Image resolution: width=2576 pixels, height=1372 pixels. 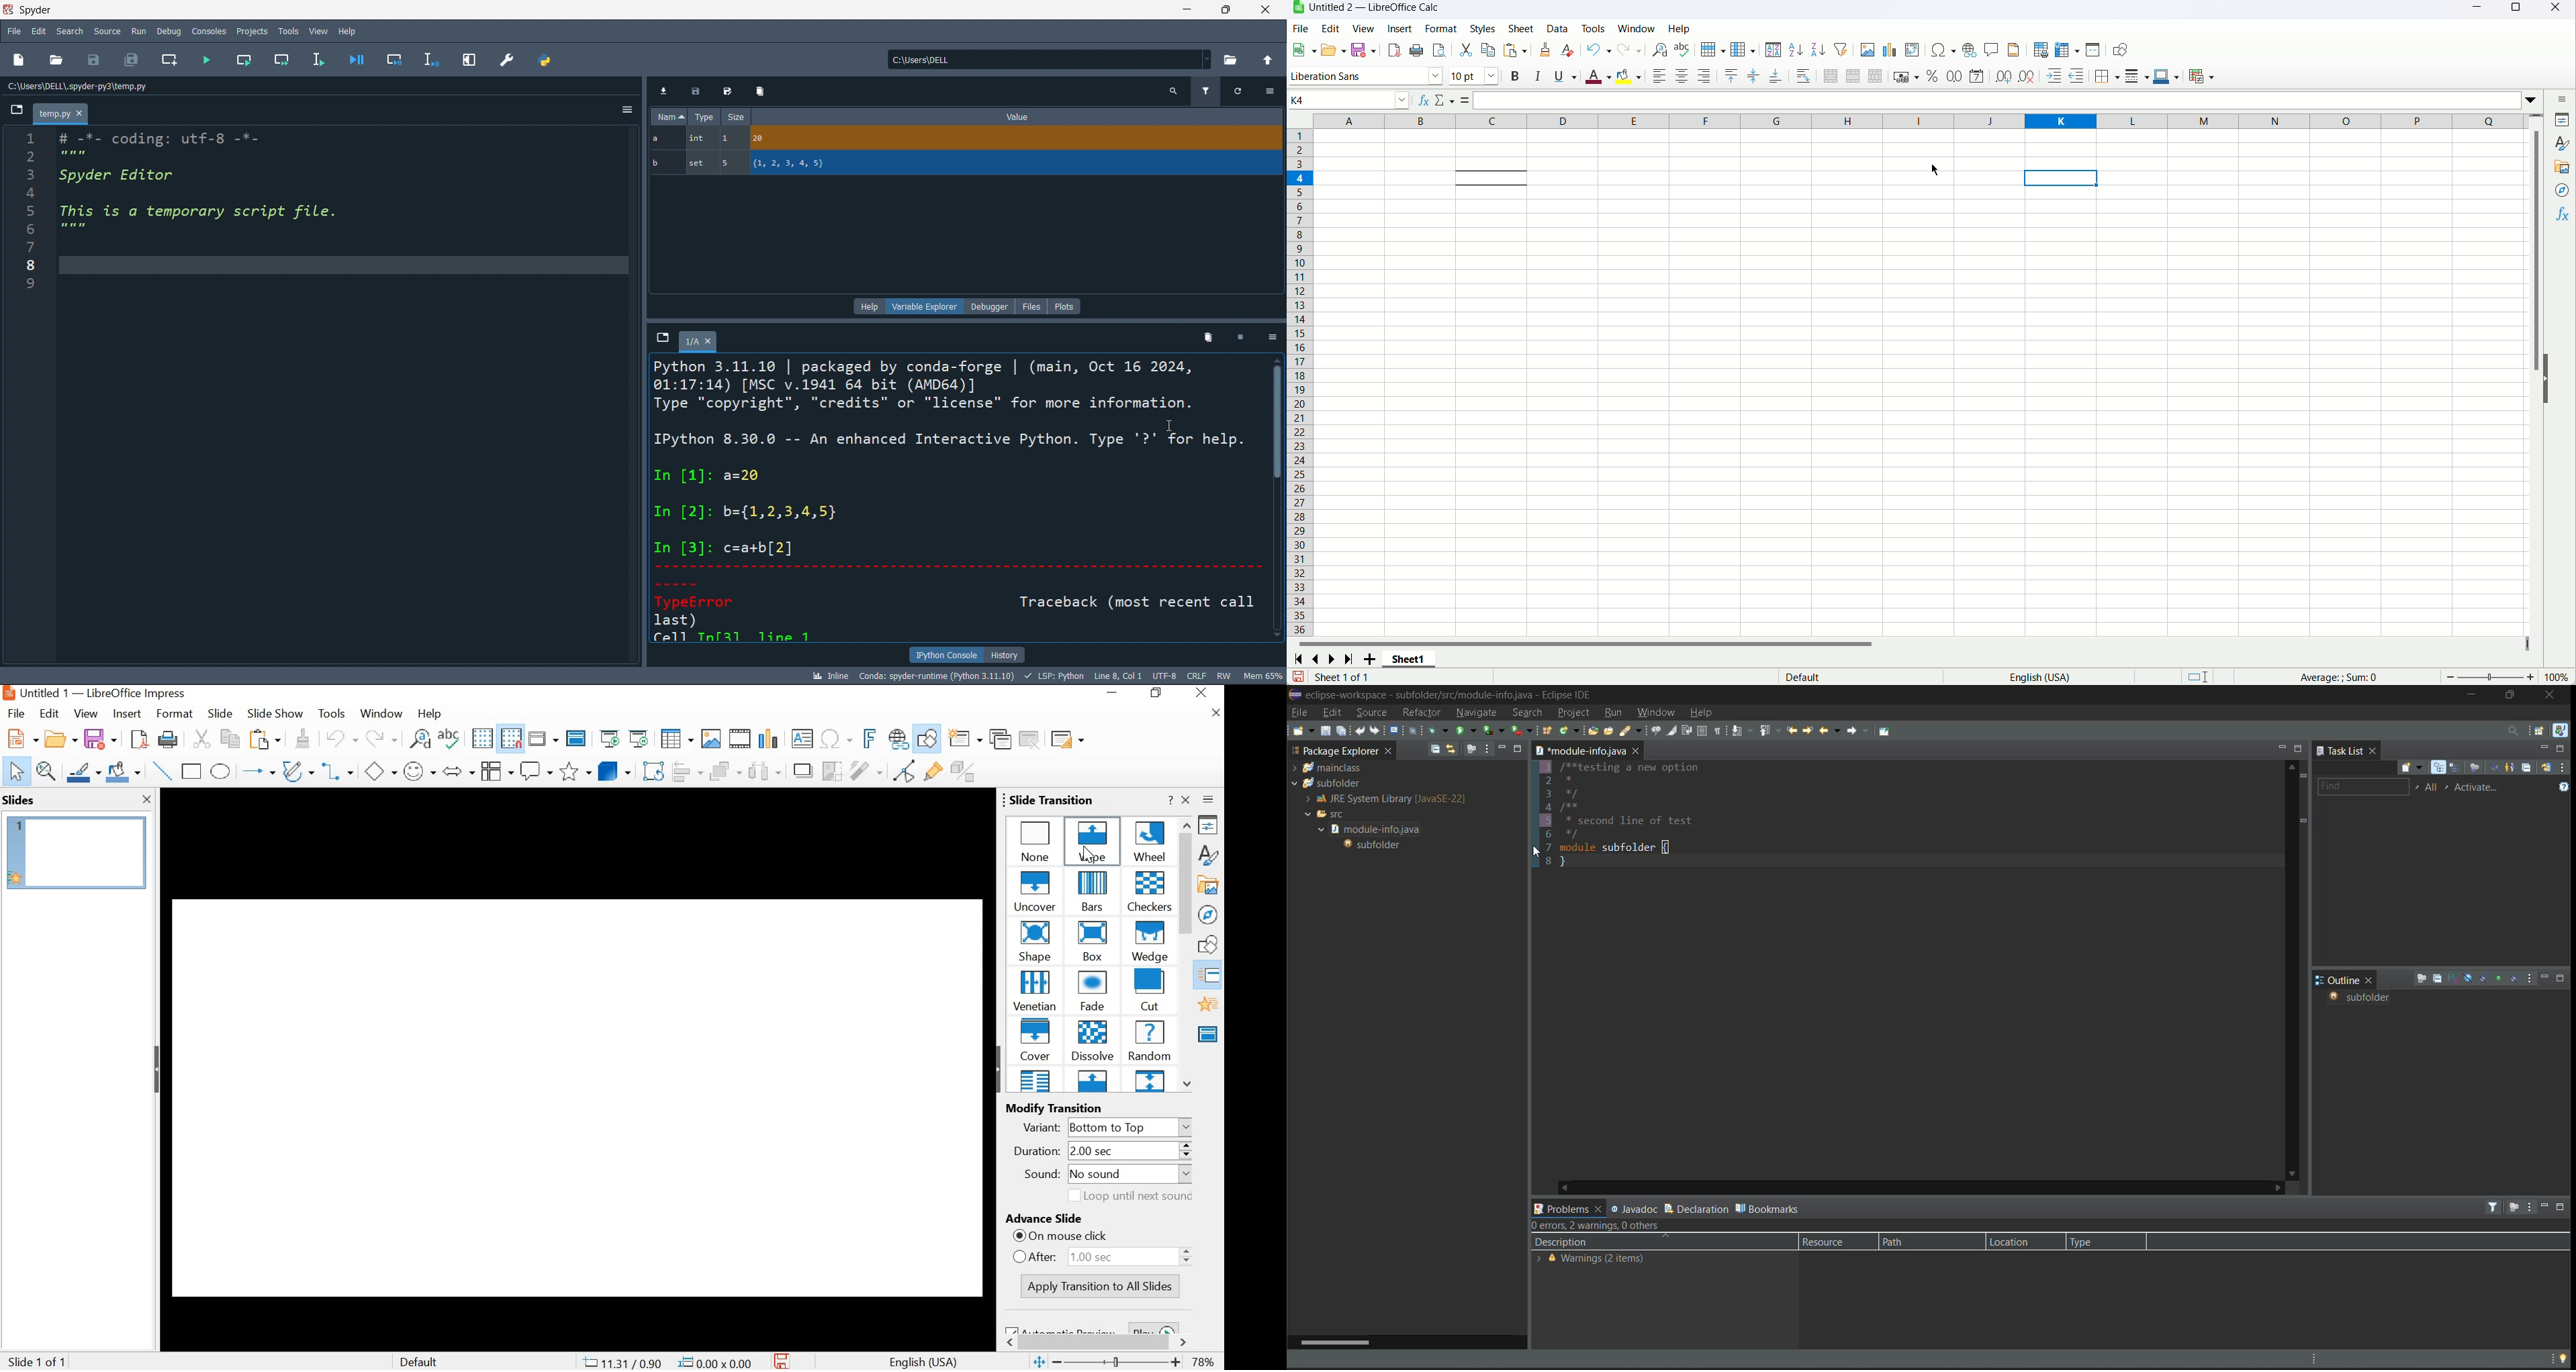 What do you see at coordinates (2563, 166) in the screenshot?
I see `Gallery` at bounding box center [2563, 166].